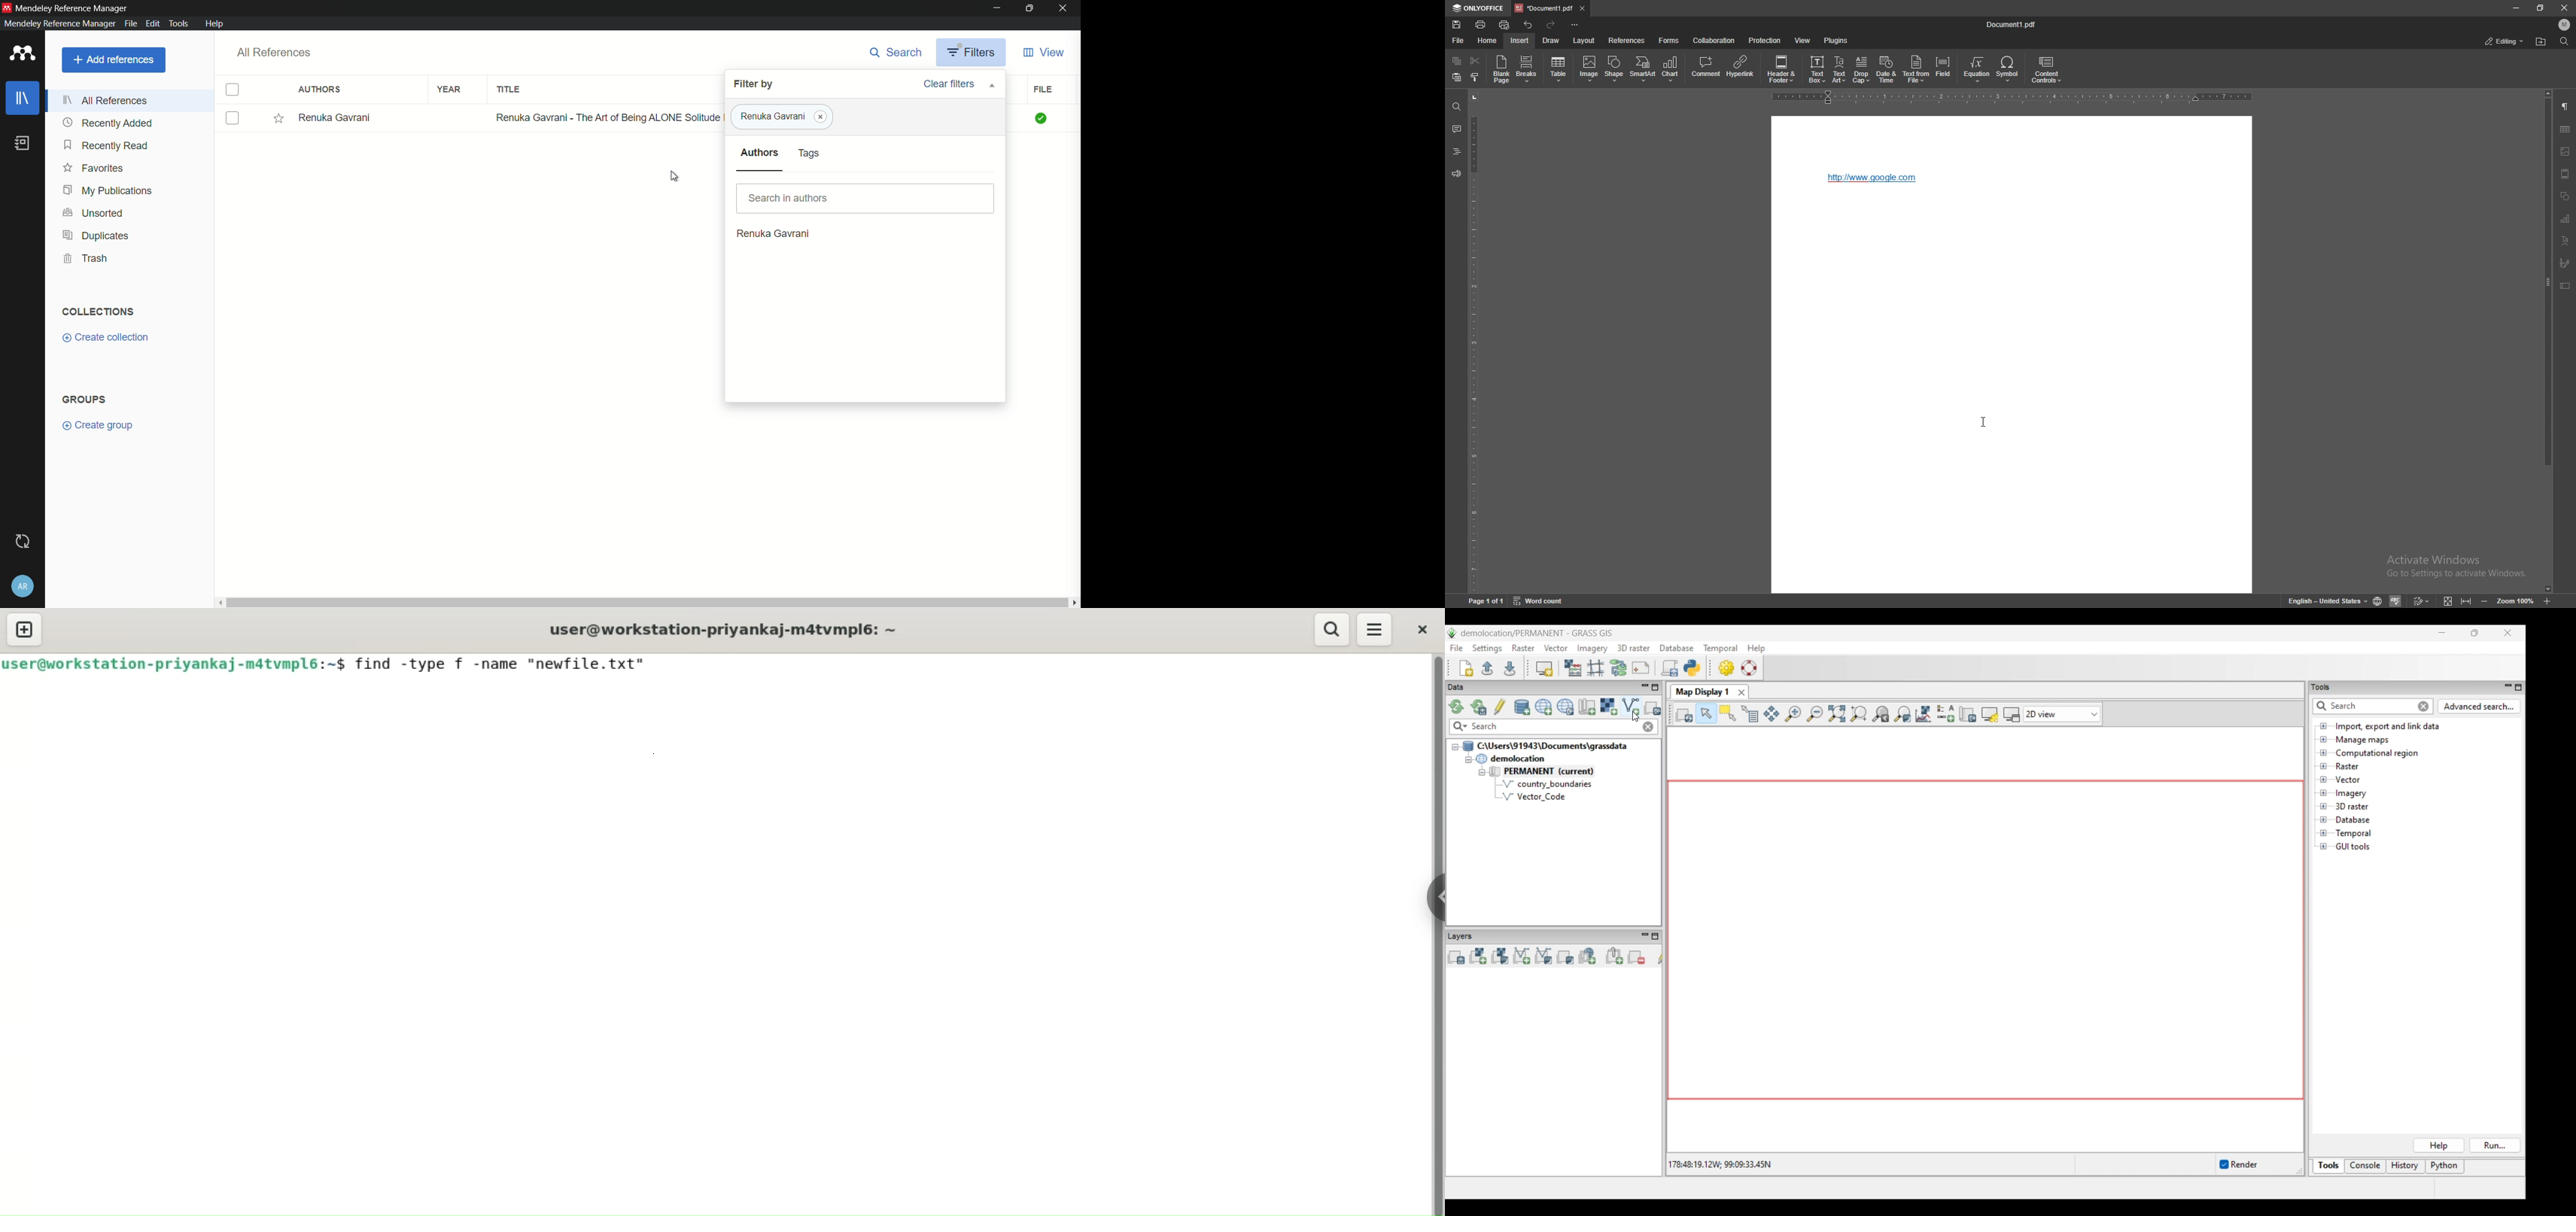 The height and width of the screenshot is (1232, 2576). What do you see at coordinates (1741, 67) in the screenshot?
I see `hyperlink` at bounding box center [1741, 67].